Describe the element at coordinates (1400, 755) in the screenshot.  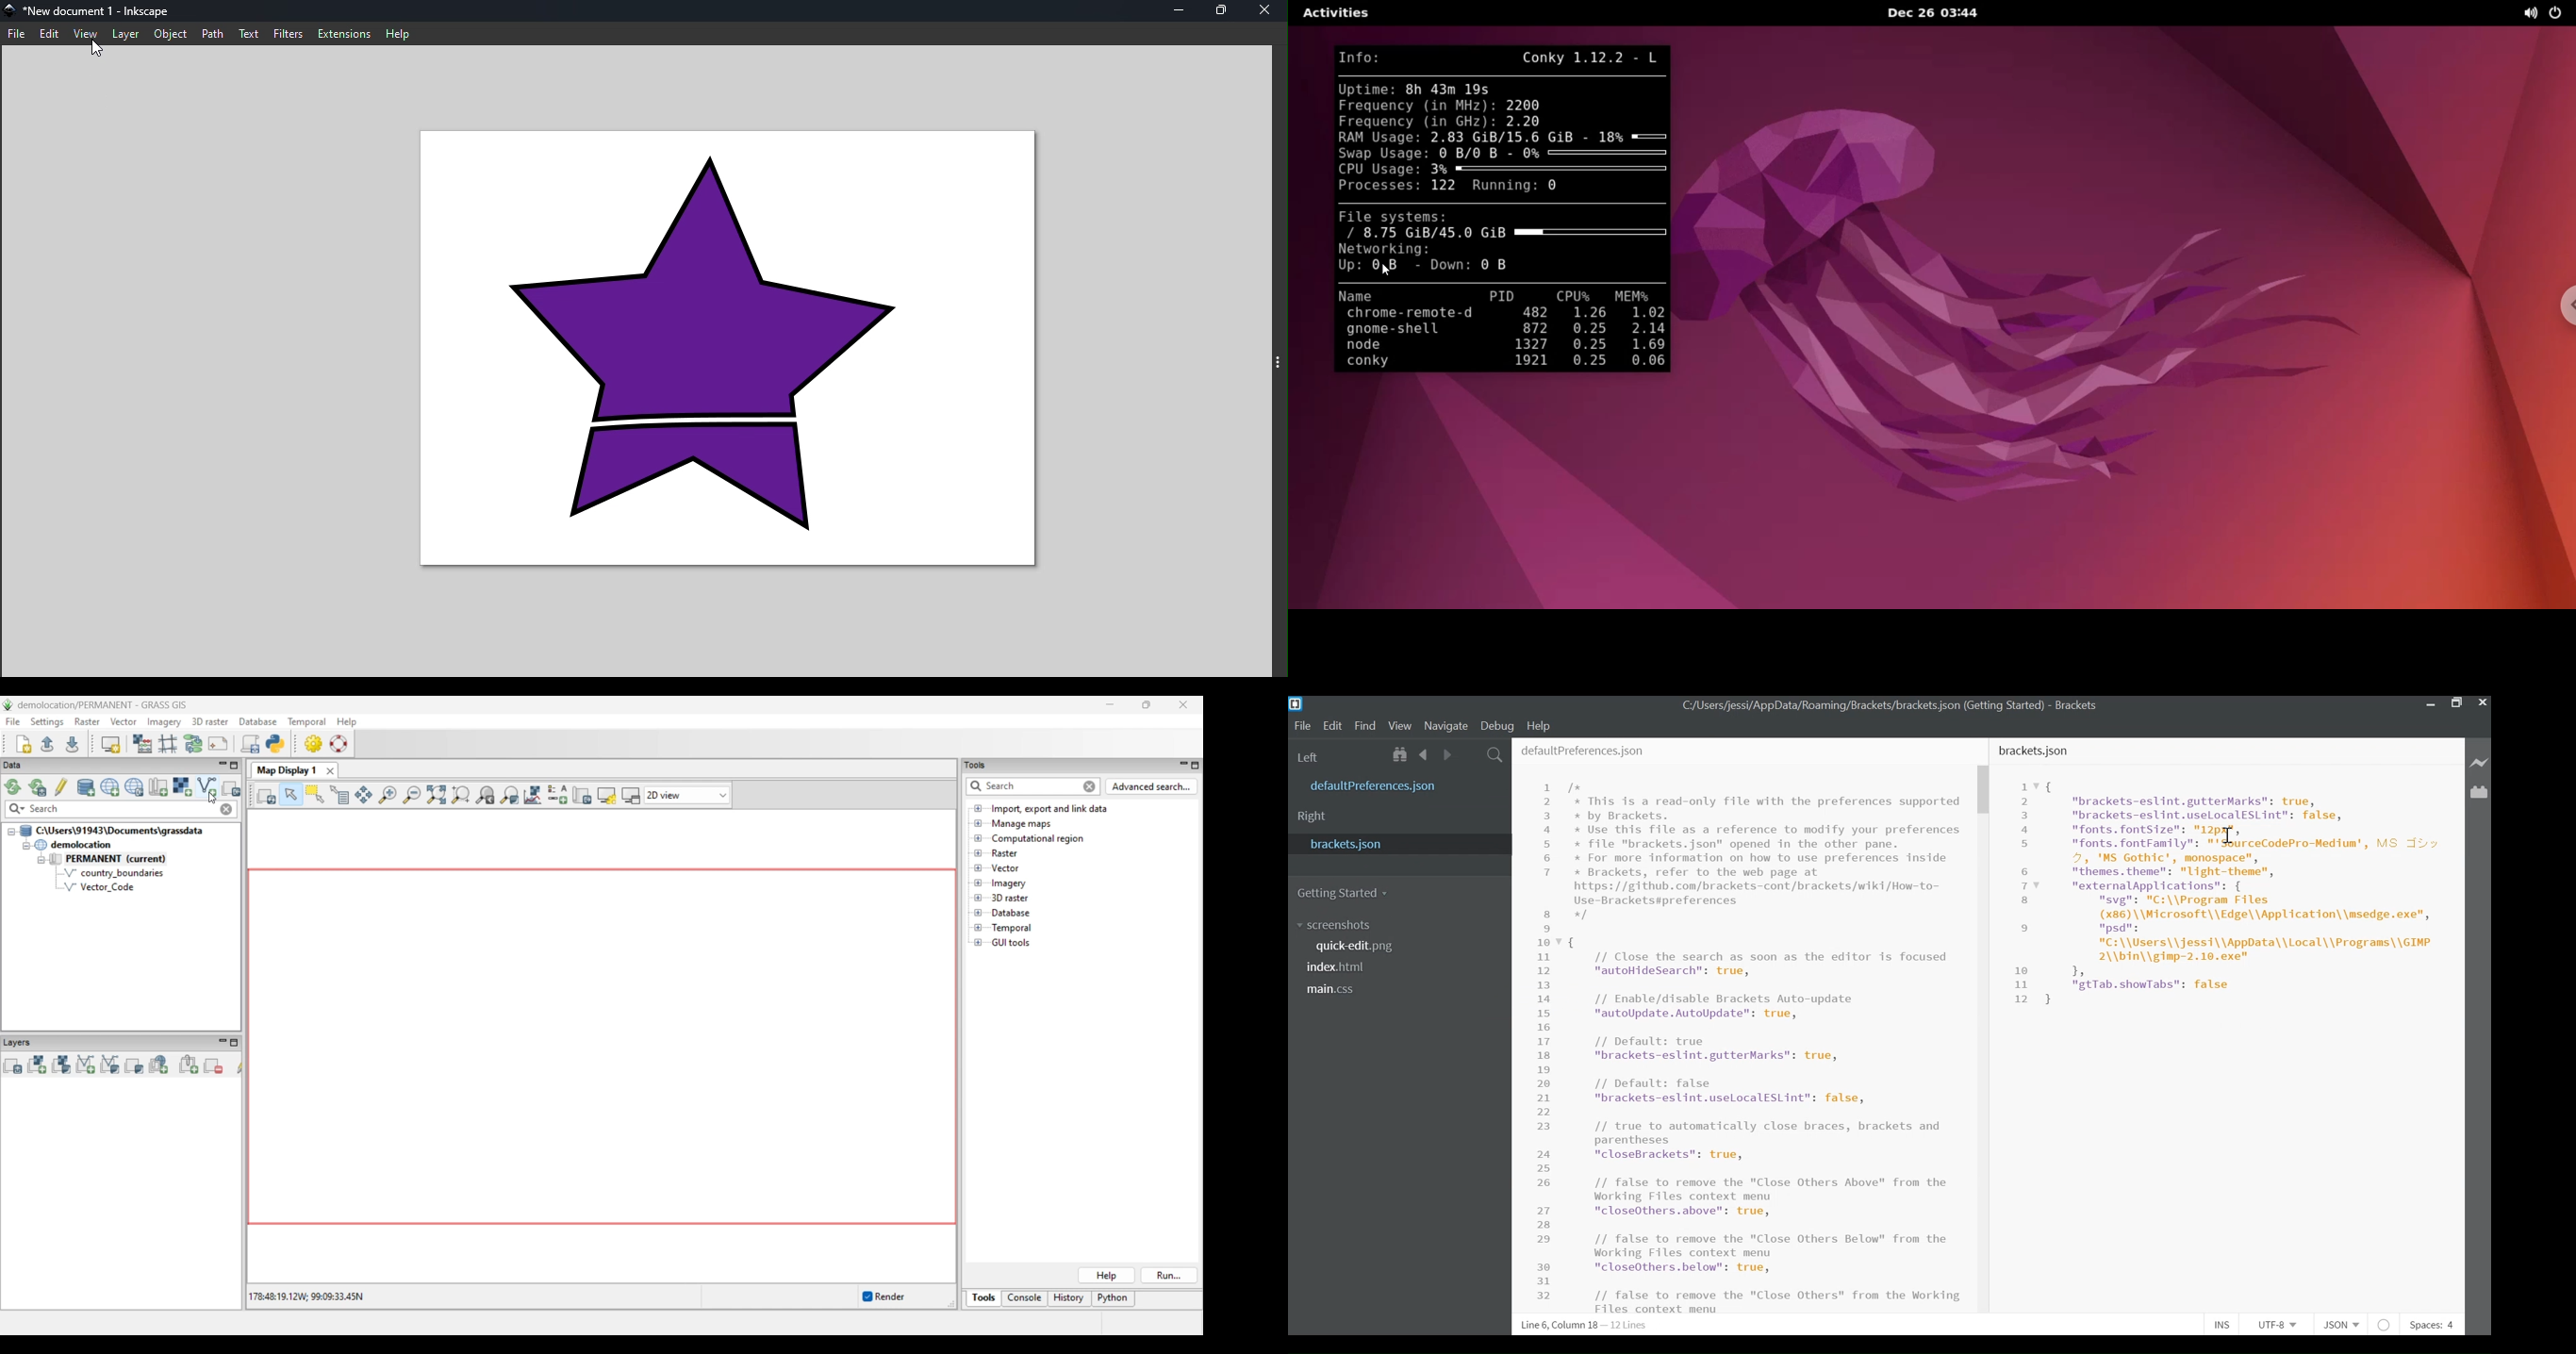
I see `Show in File tree` at that location.